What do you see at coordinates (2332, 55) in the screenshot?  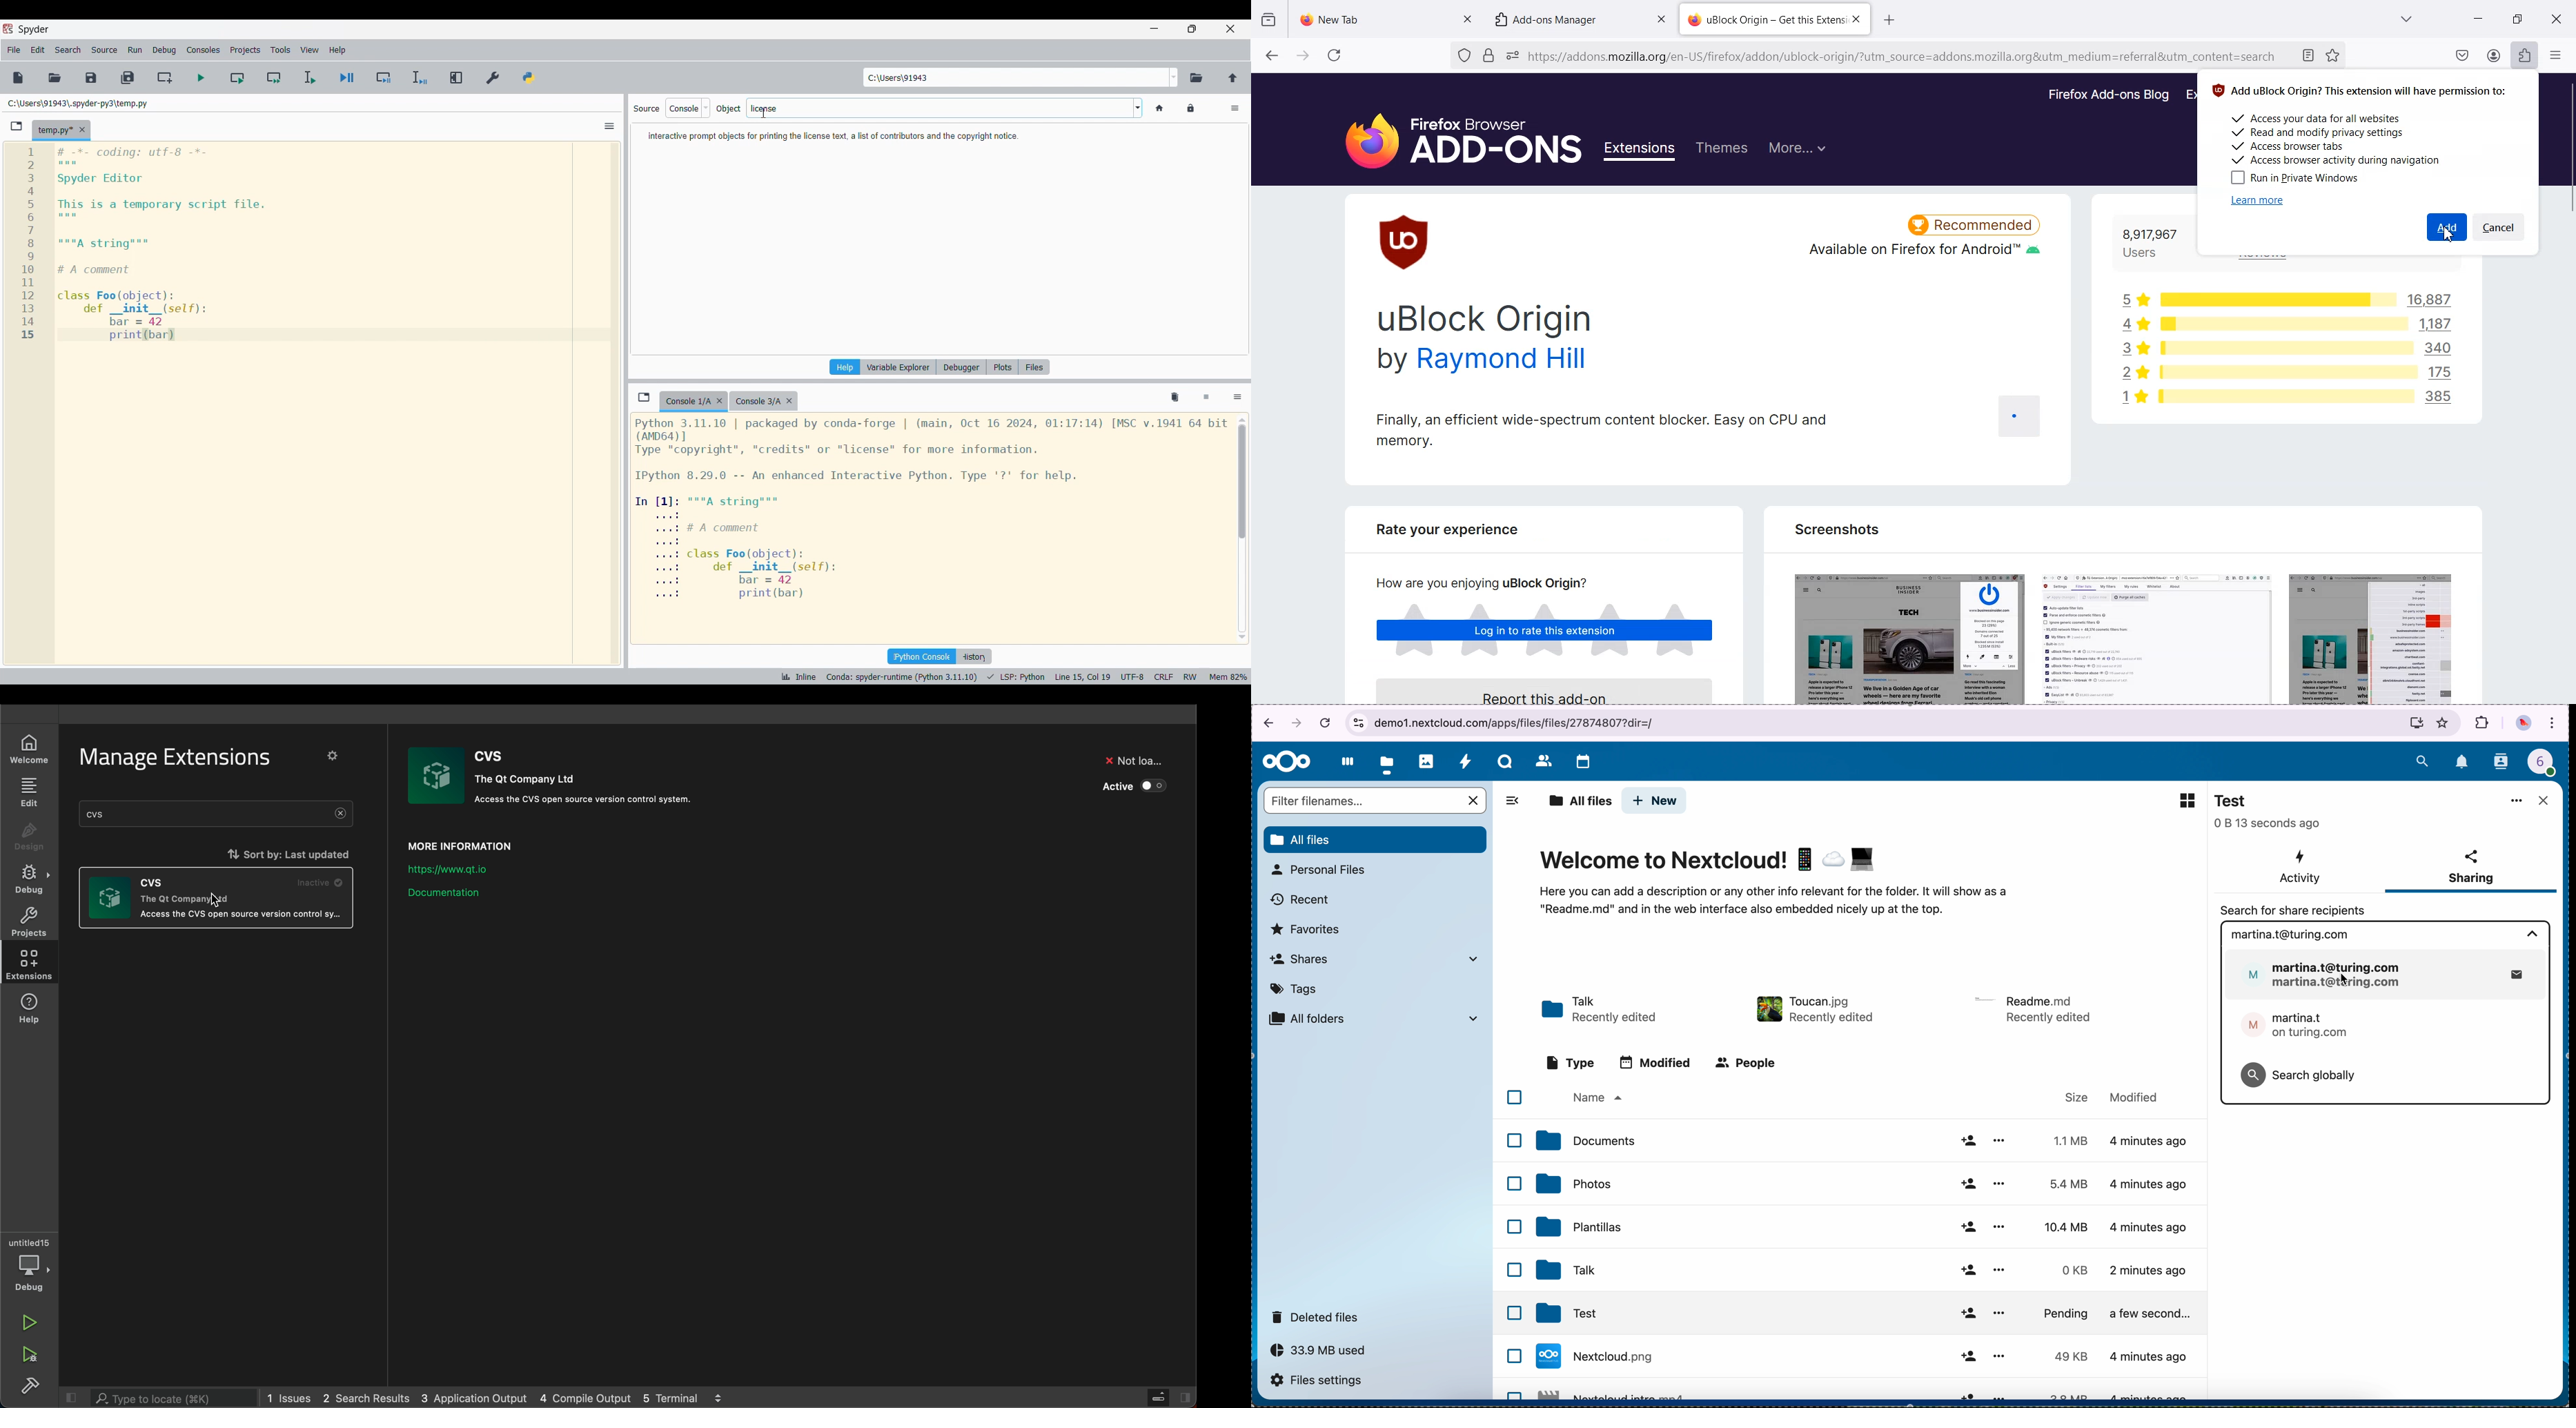 I see `Bookmark this page` at bounding box center [2332, 55].